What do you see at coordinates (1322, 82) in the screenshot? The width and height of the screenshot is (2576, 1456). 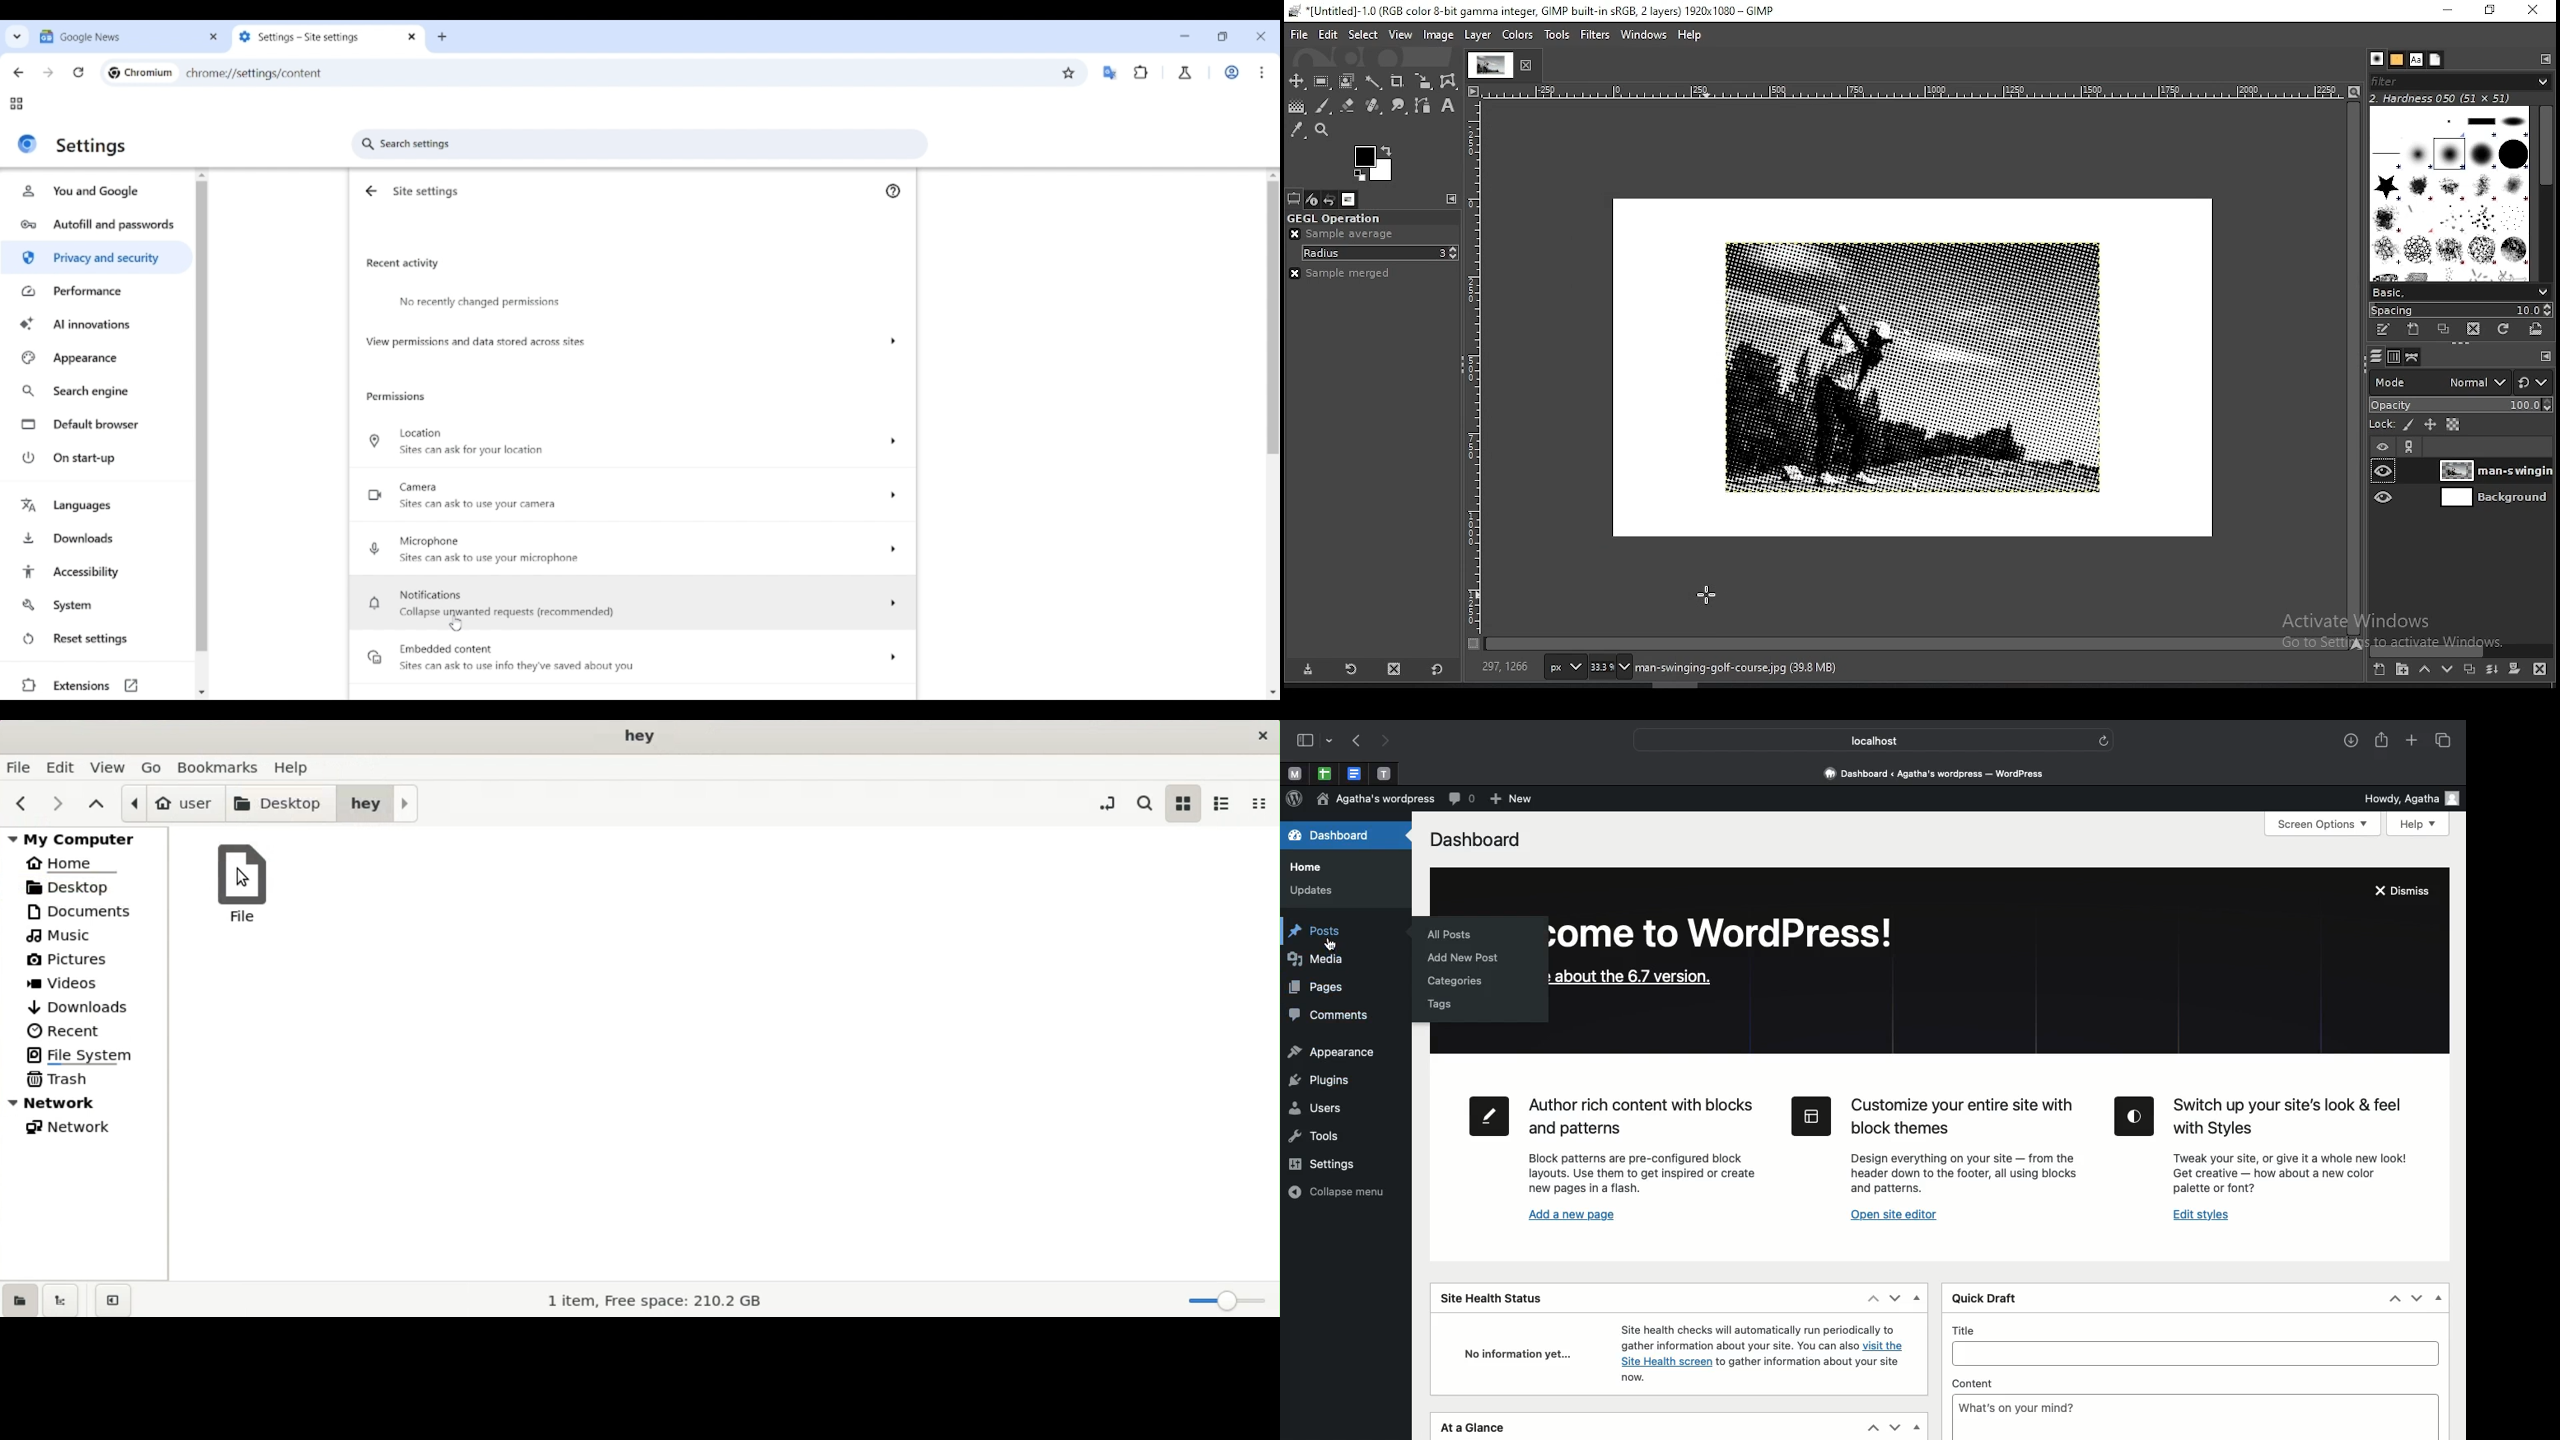 I see `rectangle select tool` at bounding box center [1322, 82].